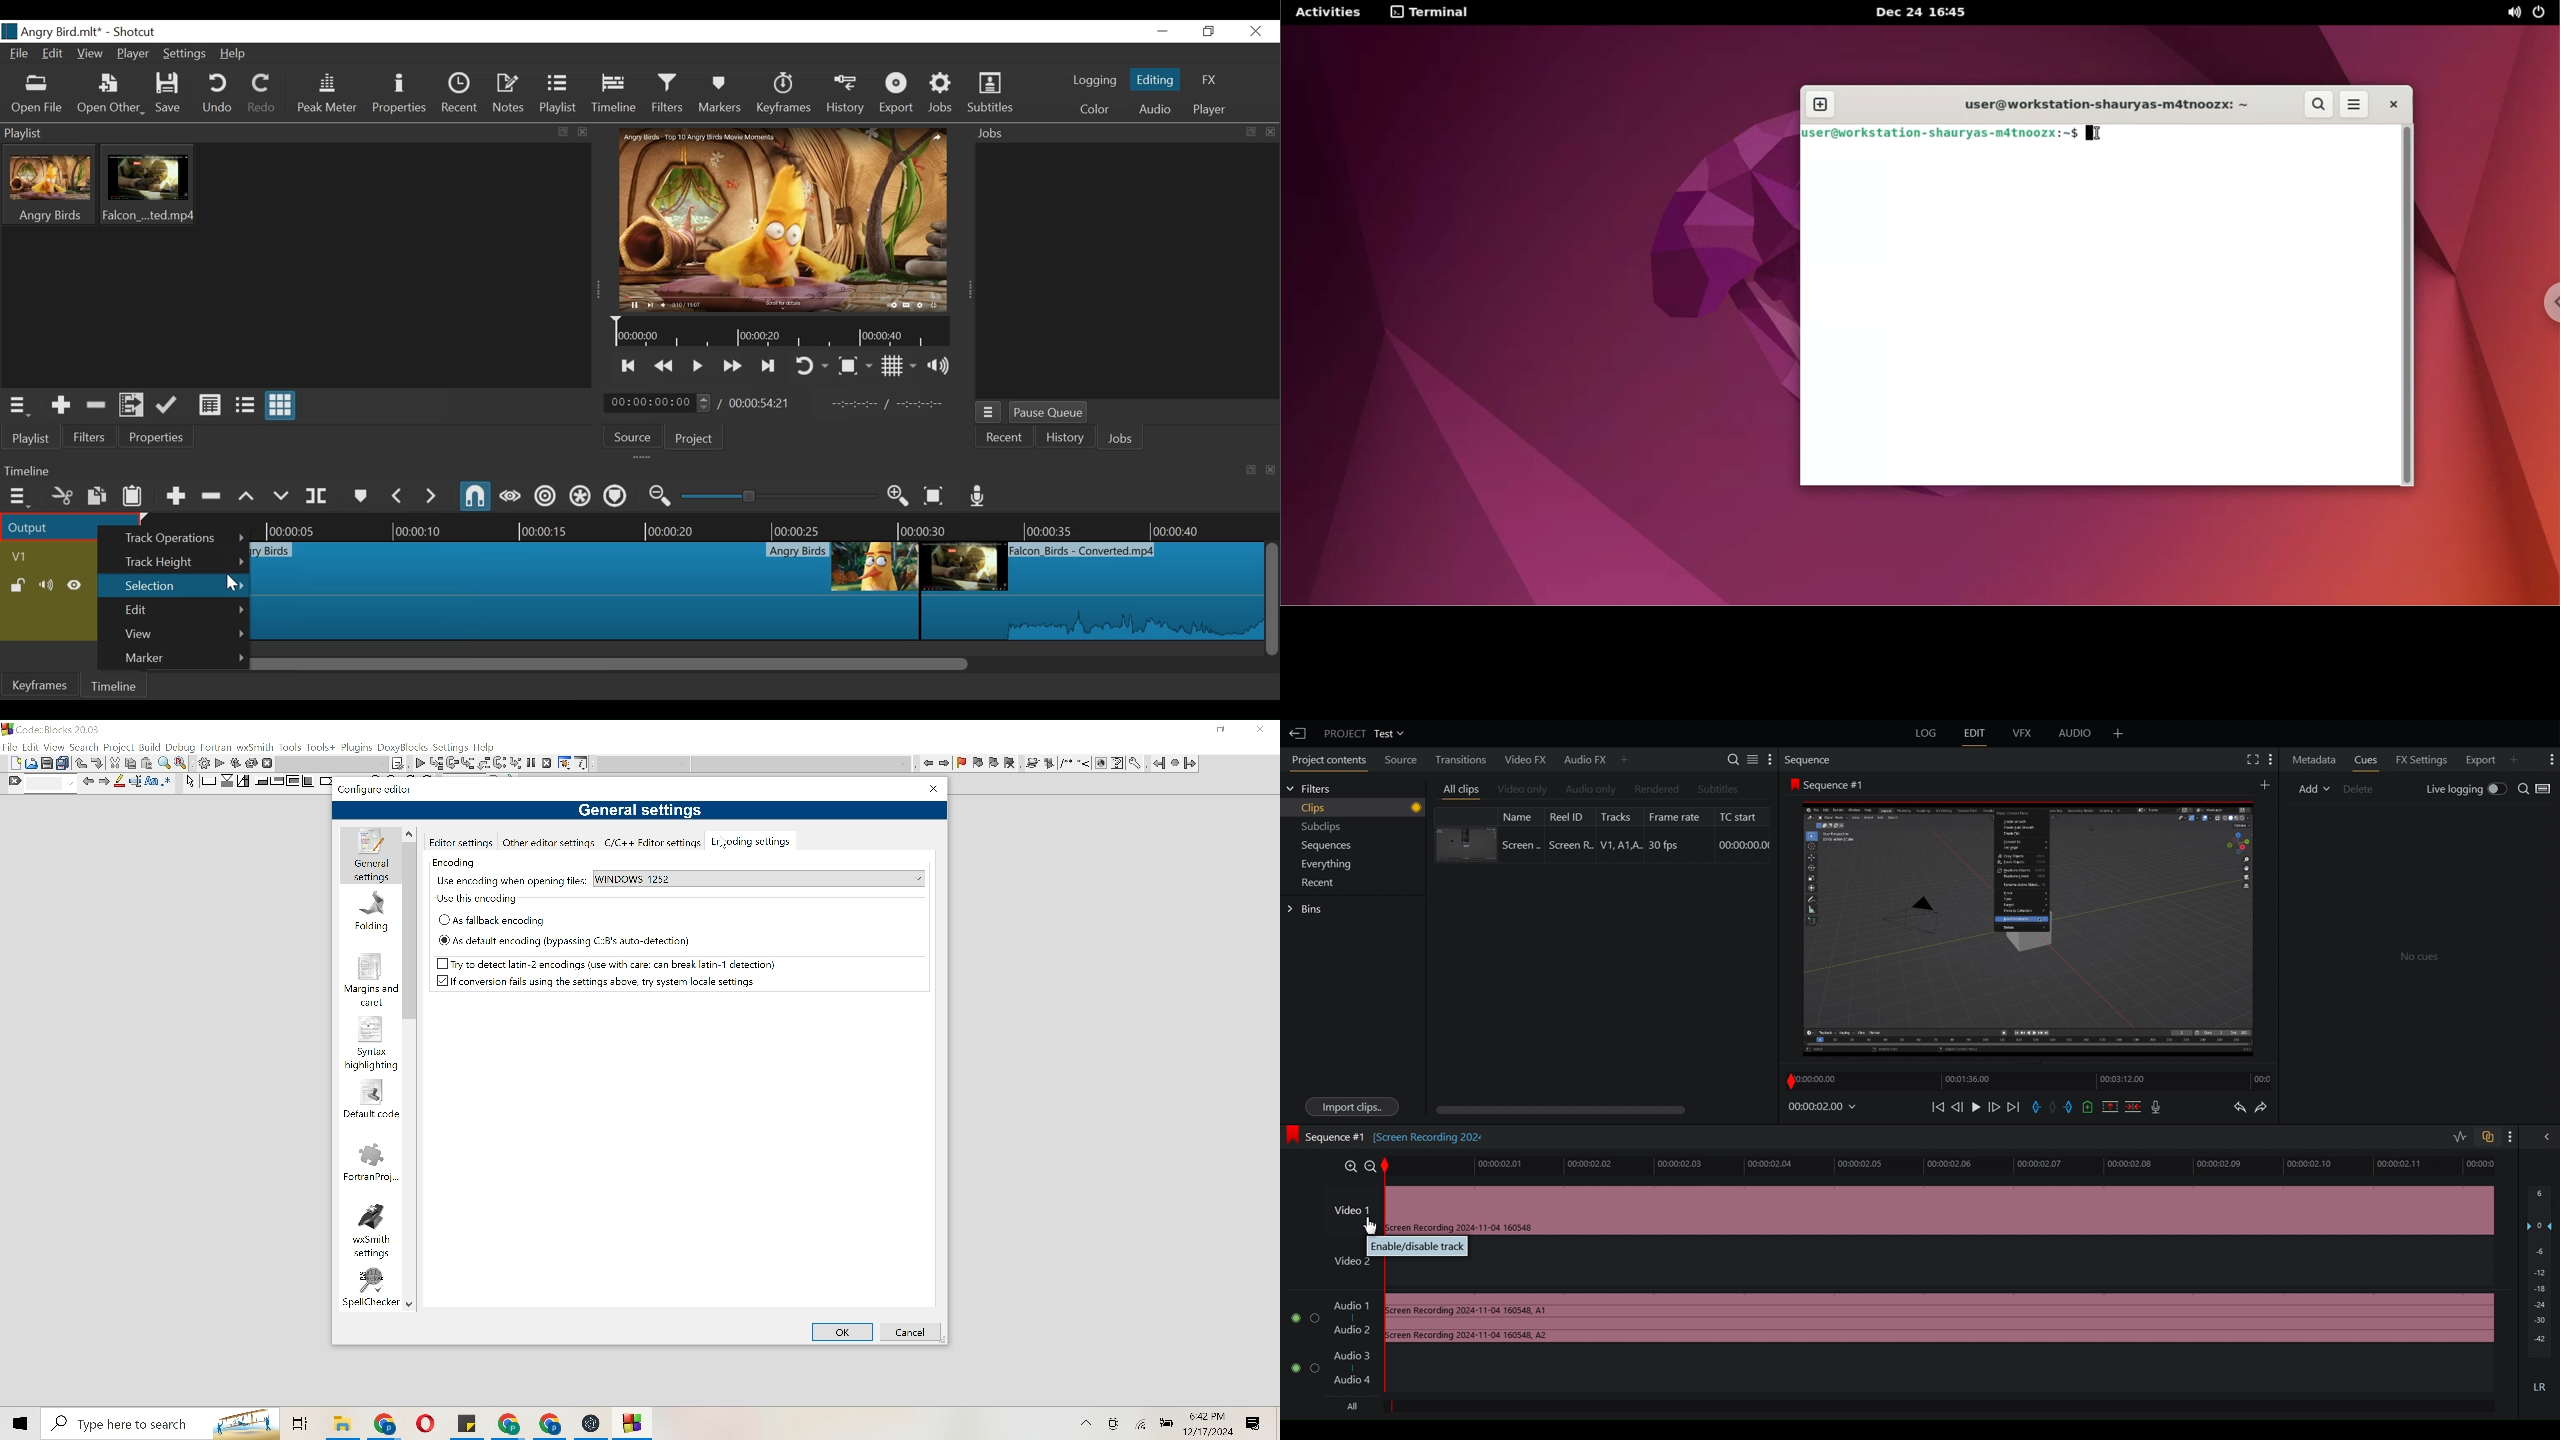 This screenshot has width=2576, height=1456. Describe the element at coordinates (114, 685) in the screenshot. I see `Timeline` at that location.